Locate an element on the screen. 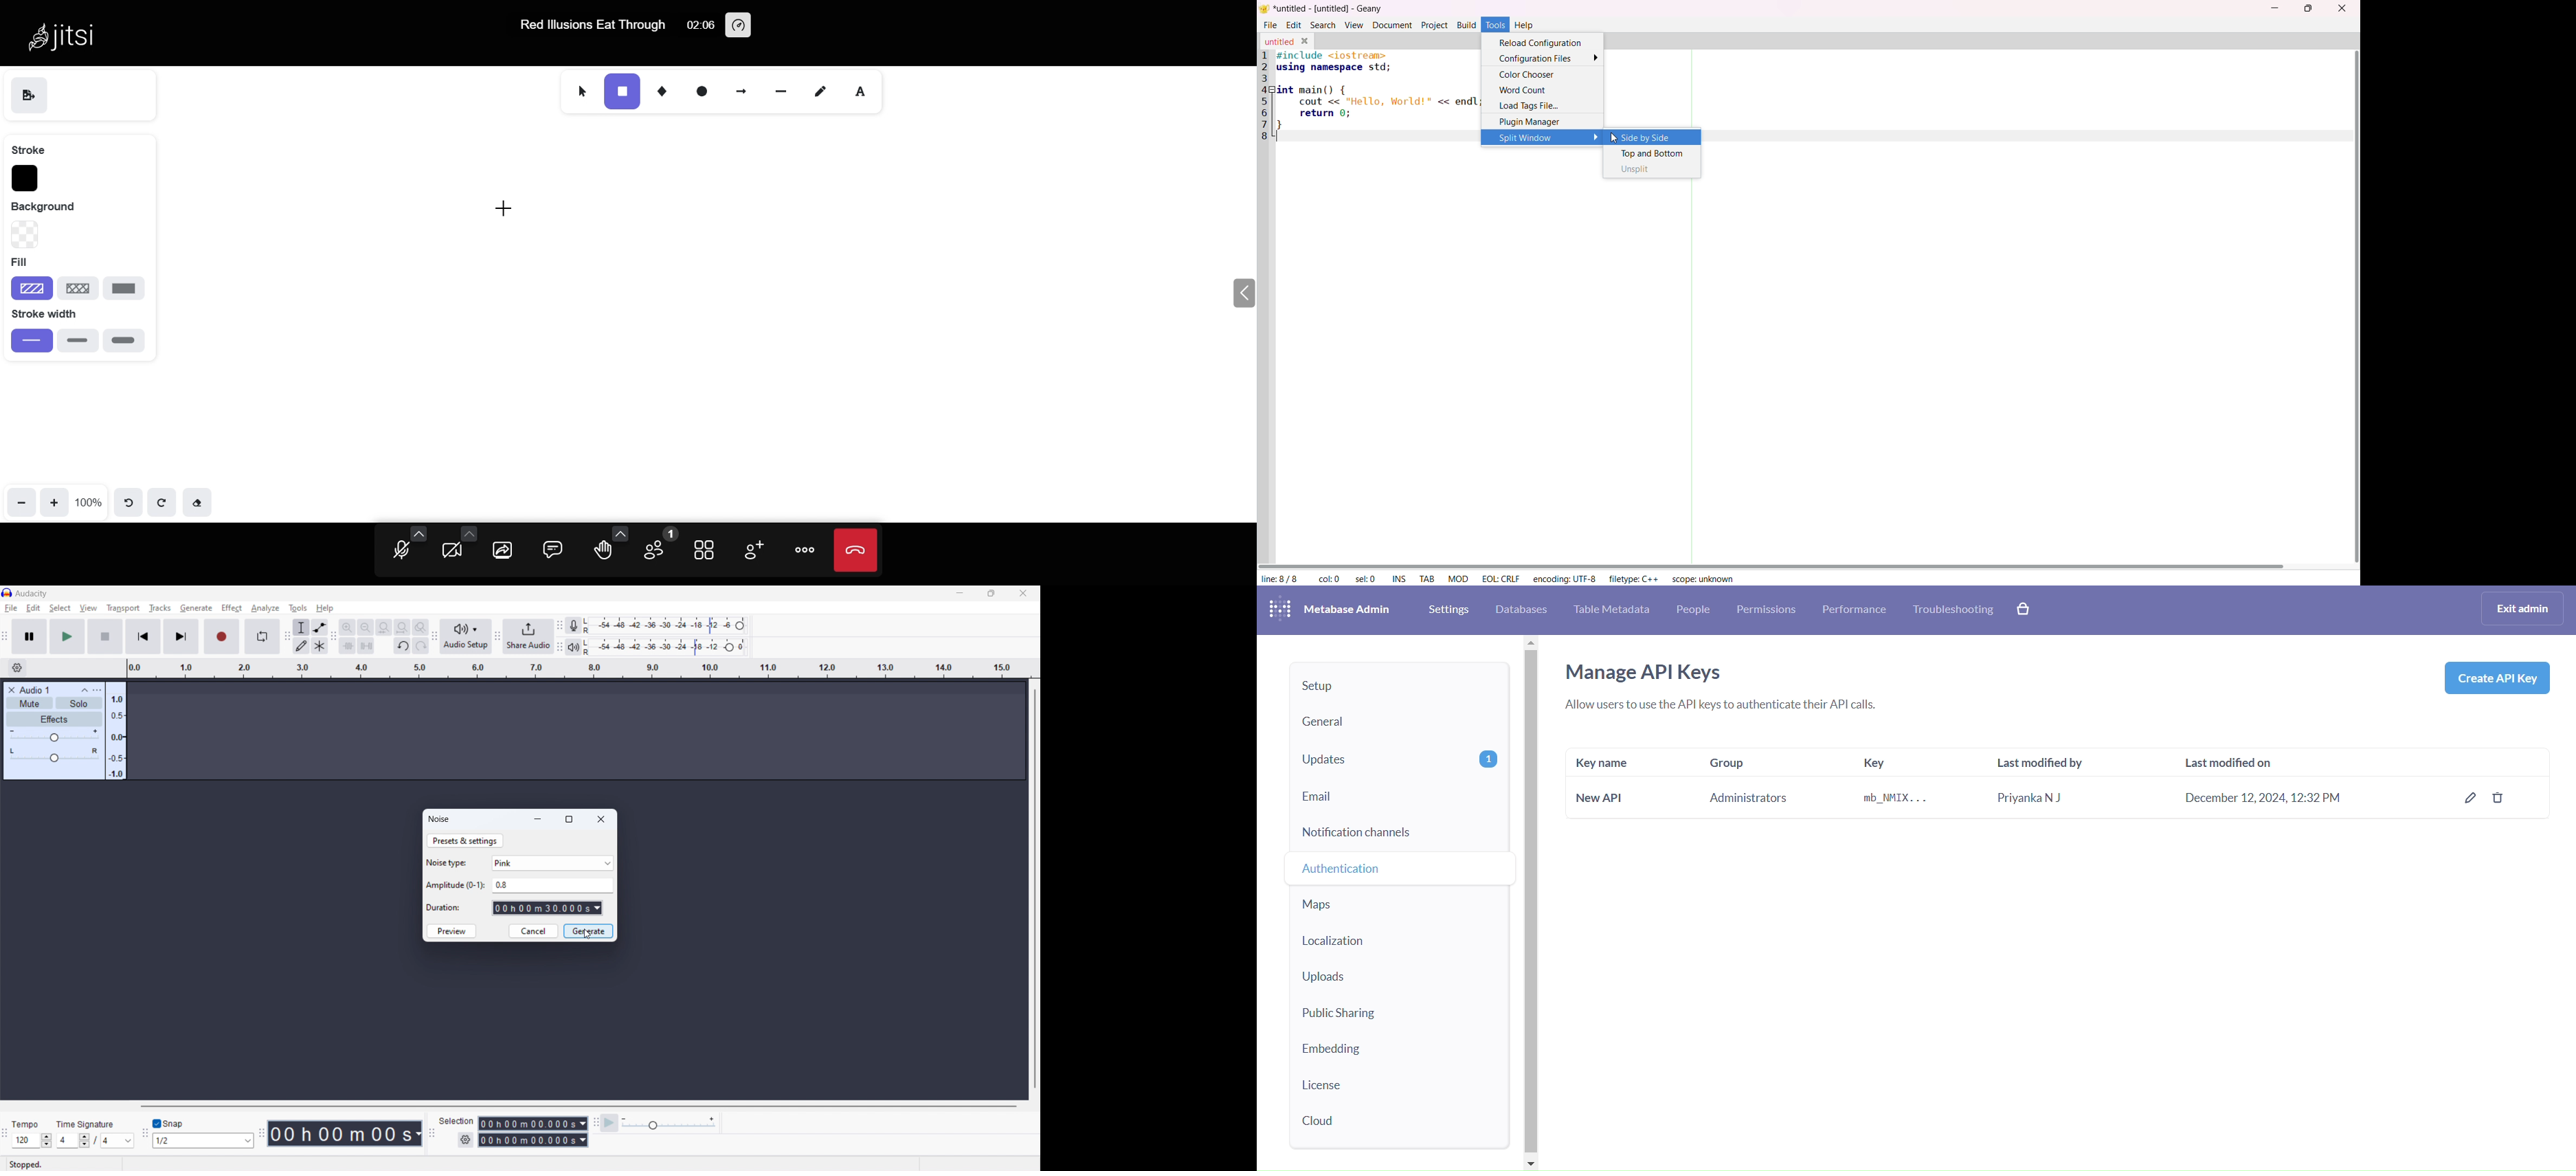 Image resolution: width=2576 pixels, height=1176 pixels. undo is located at coordinates (402, 646).